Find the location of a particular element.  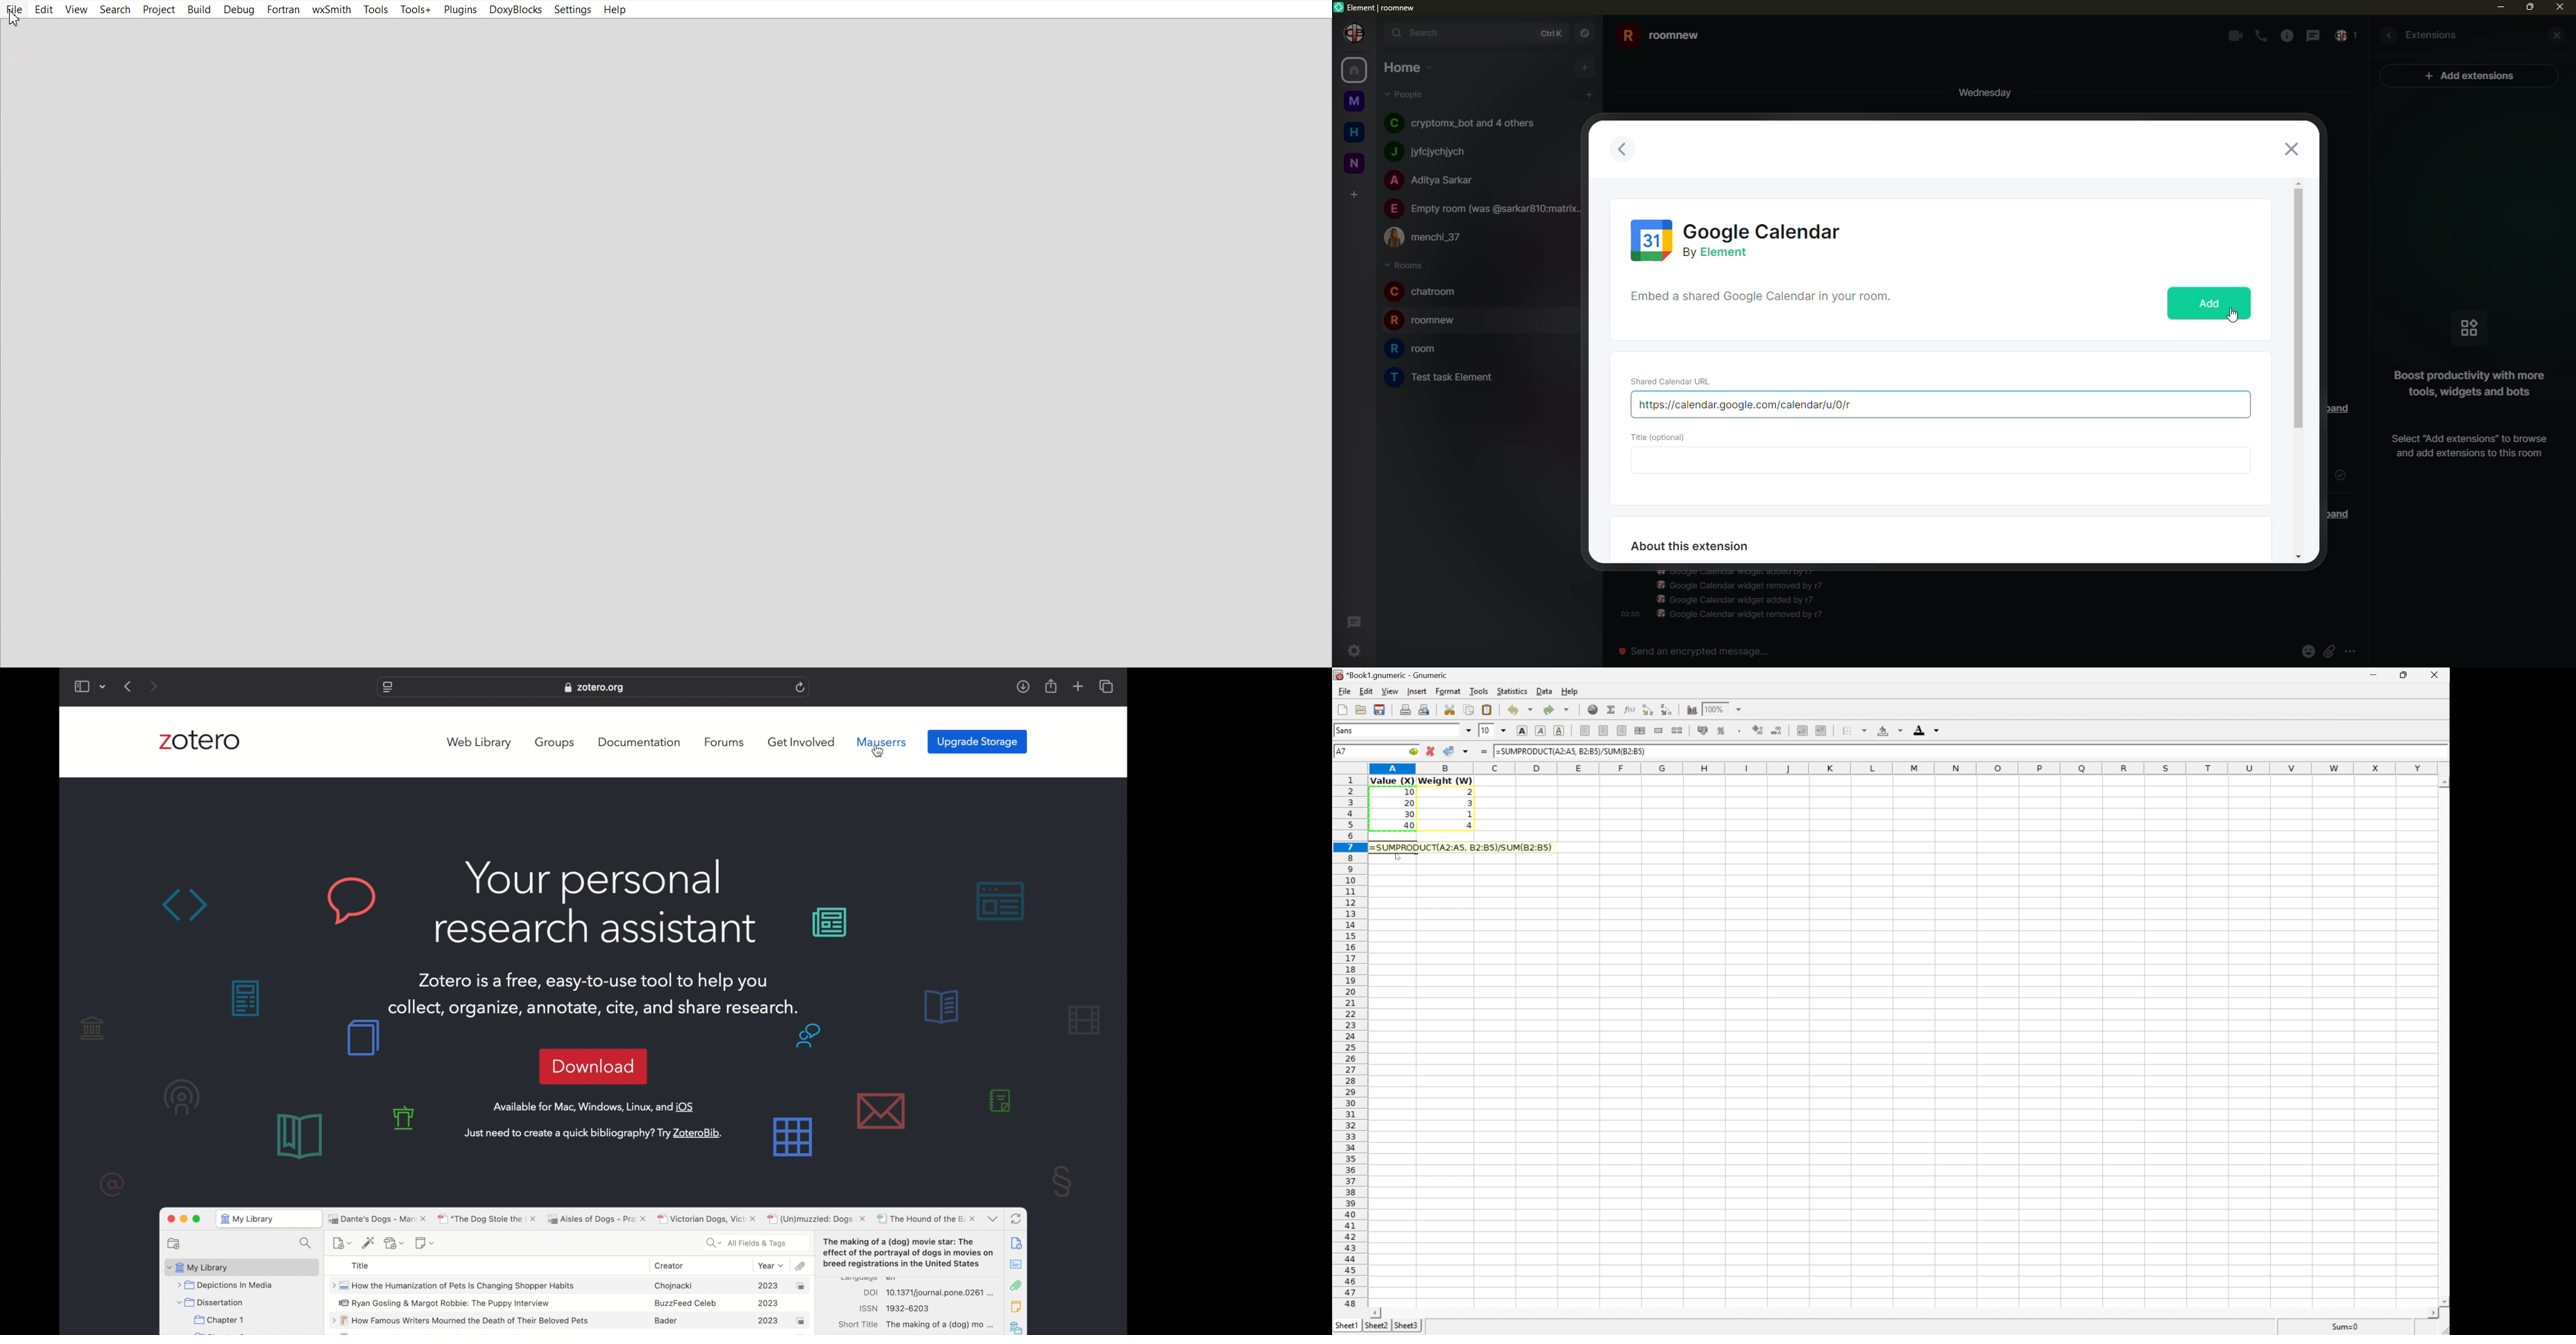

add is located at coordinates (1585, 67).